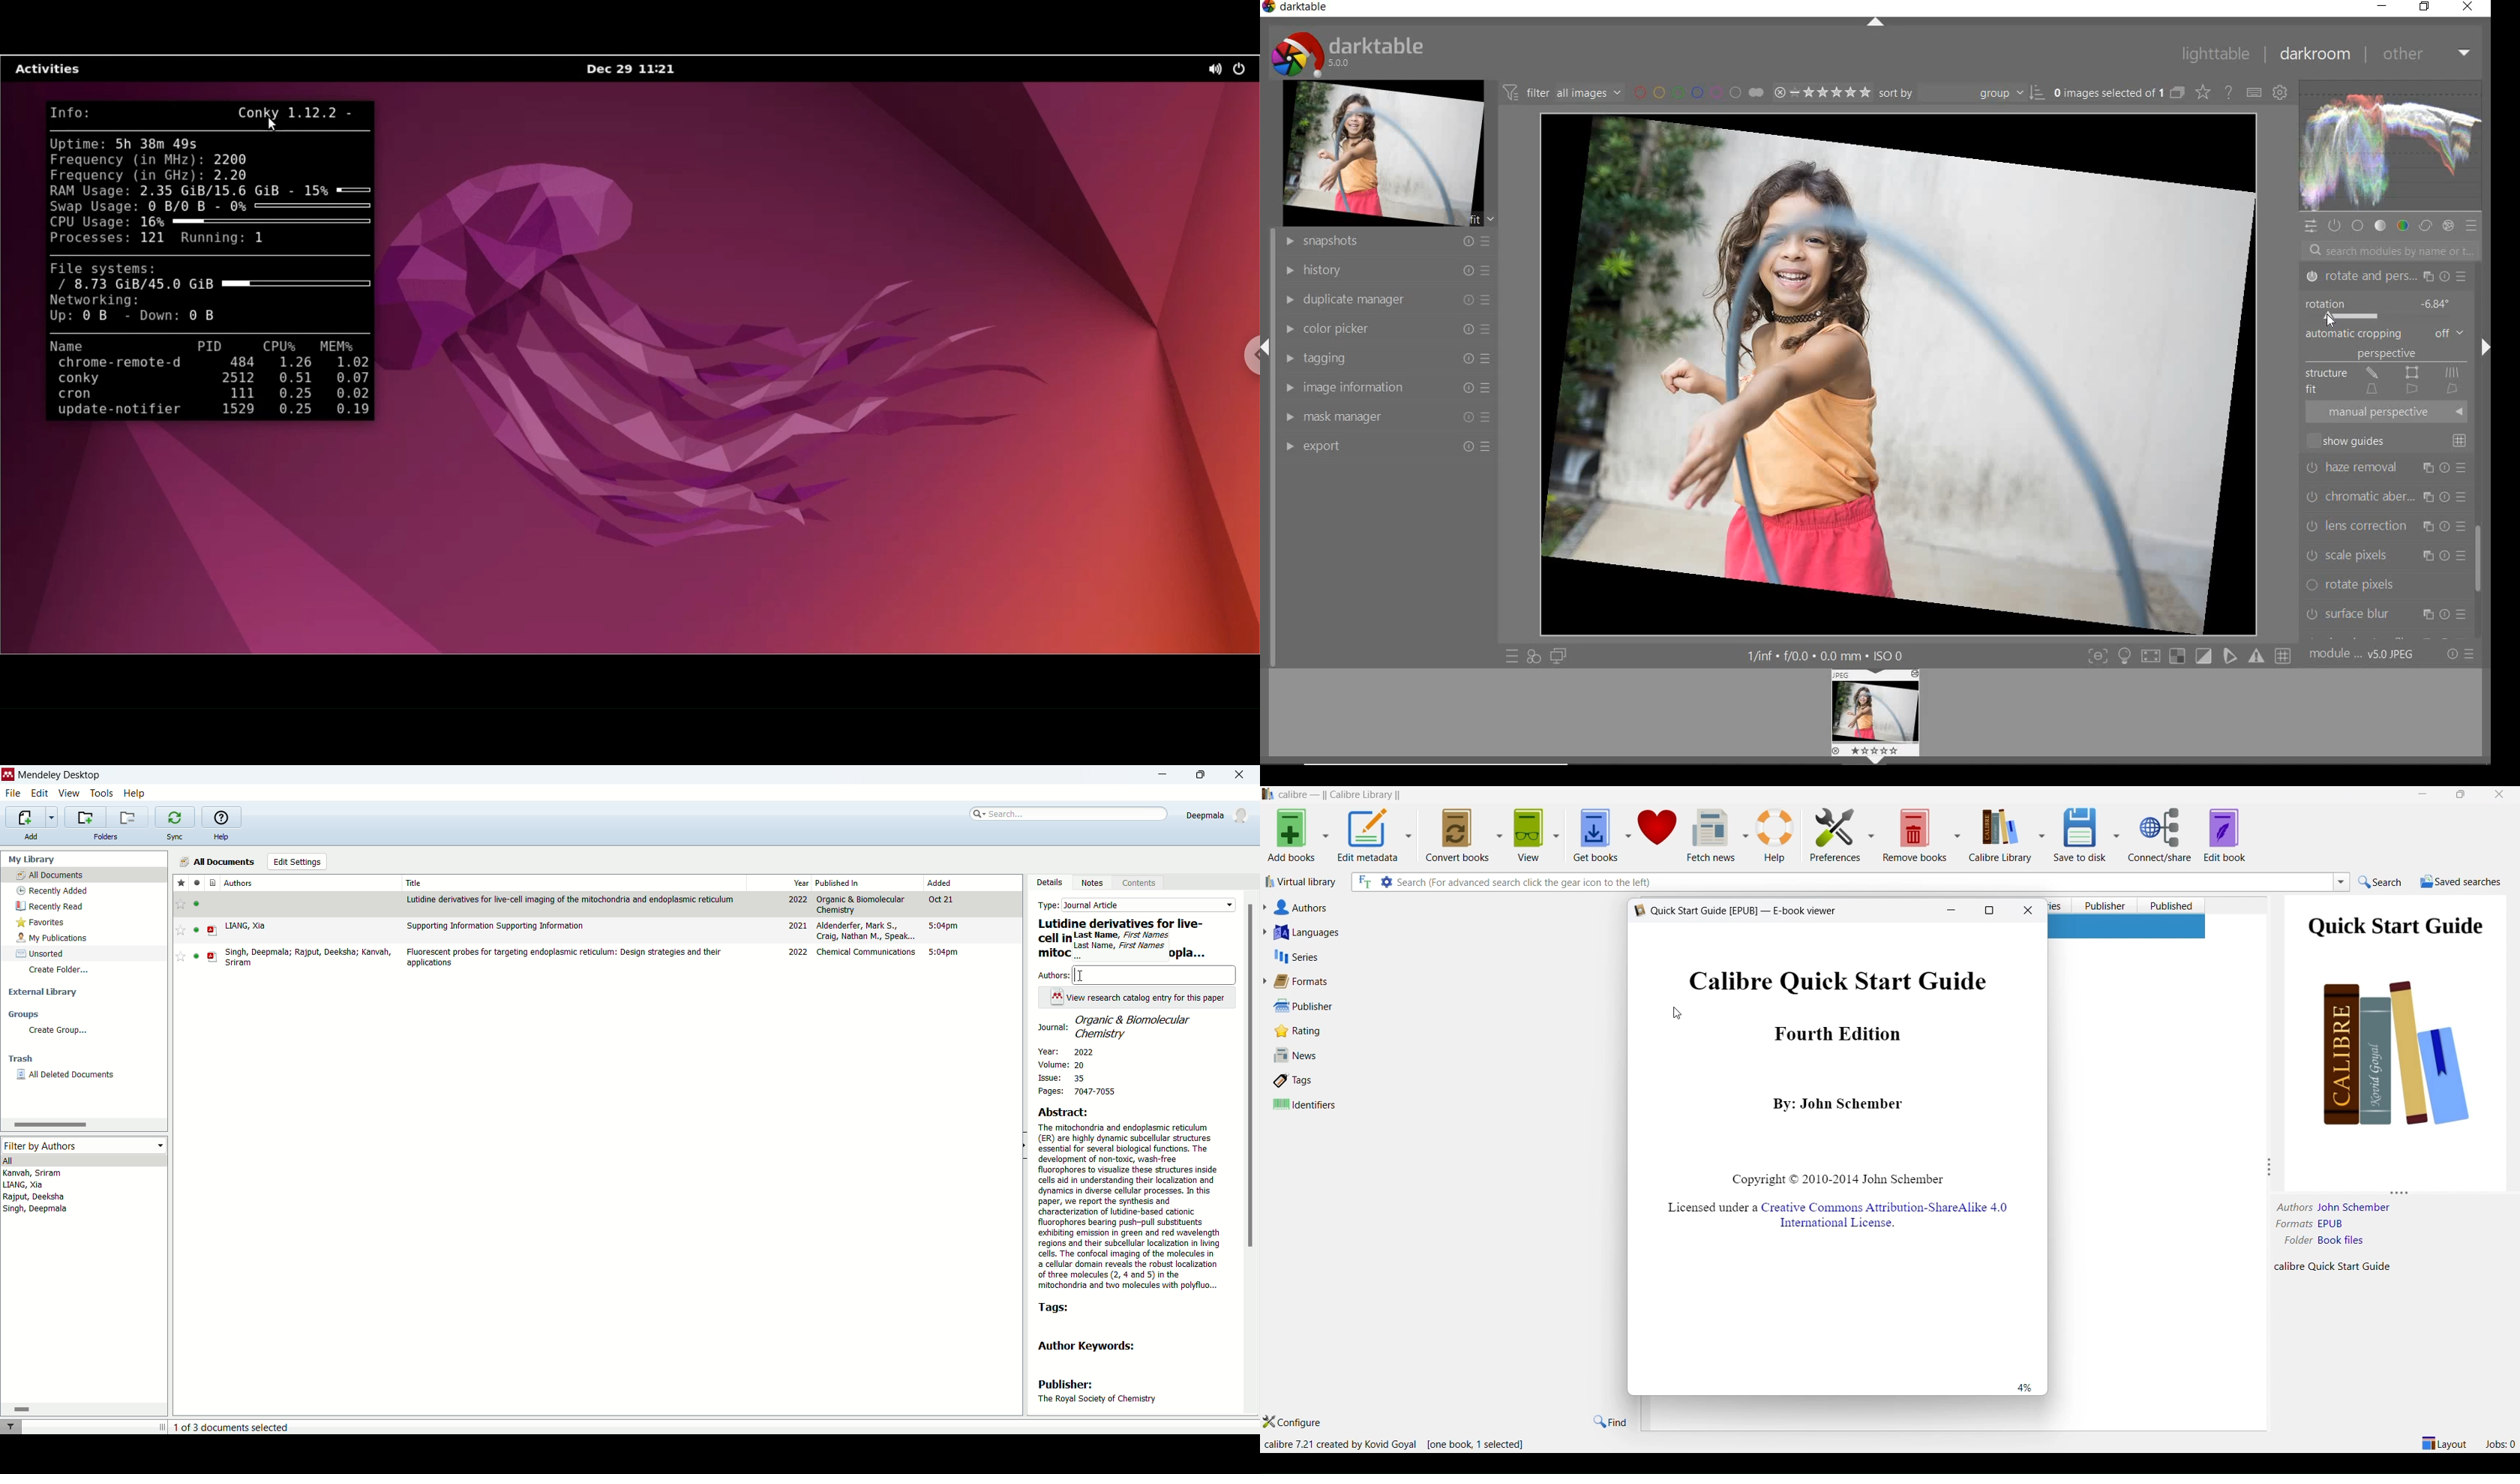 This screenshot has width=2520, height=1484. What do you see at coordinates (1558, 657) in the screenshot?
I see `display a second darkroom image window` at bounding box center [1558, 657].